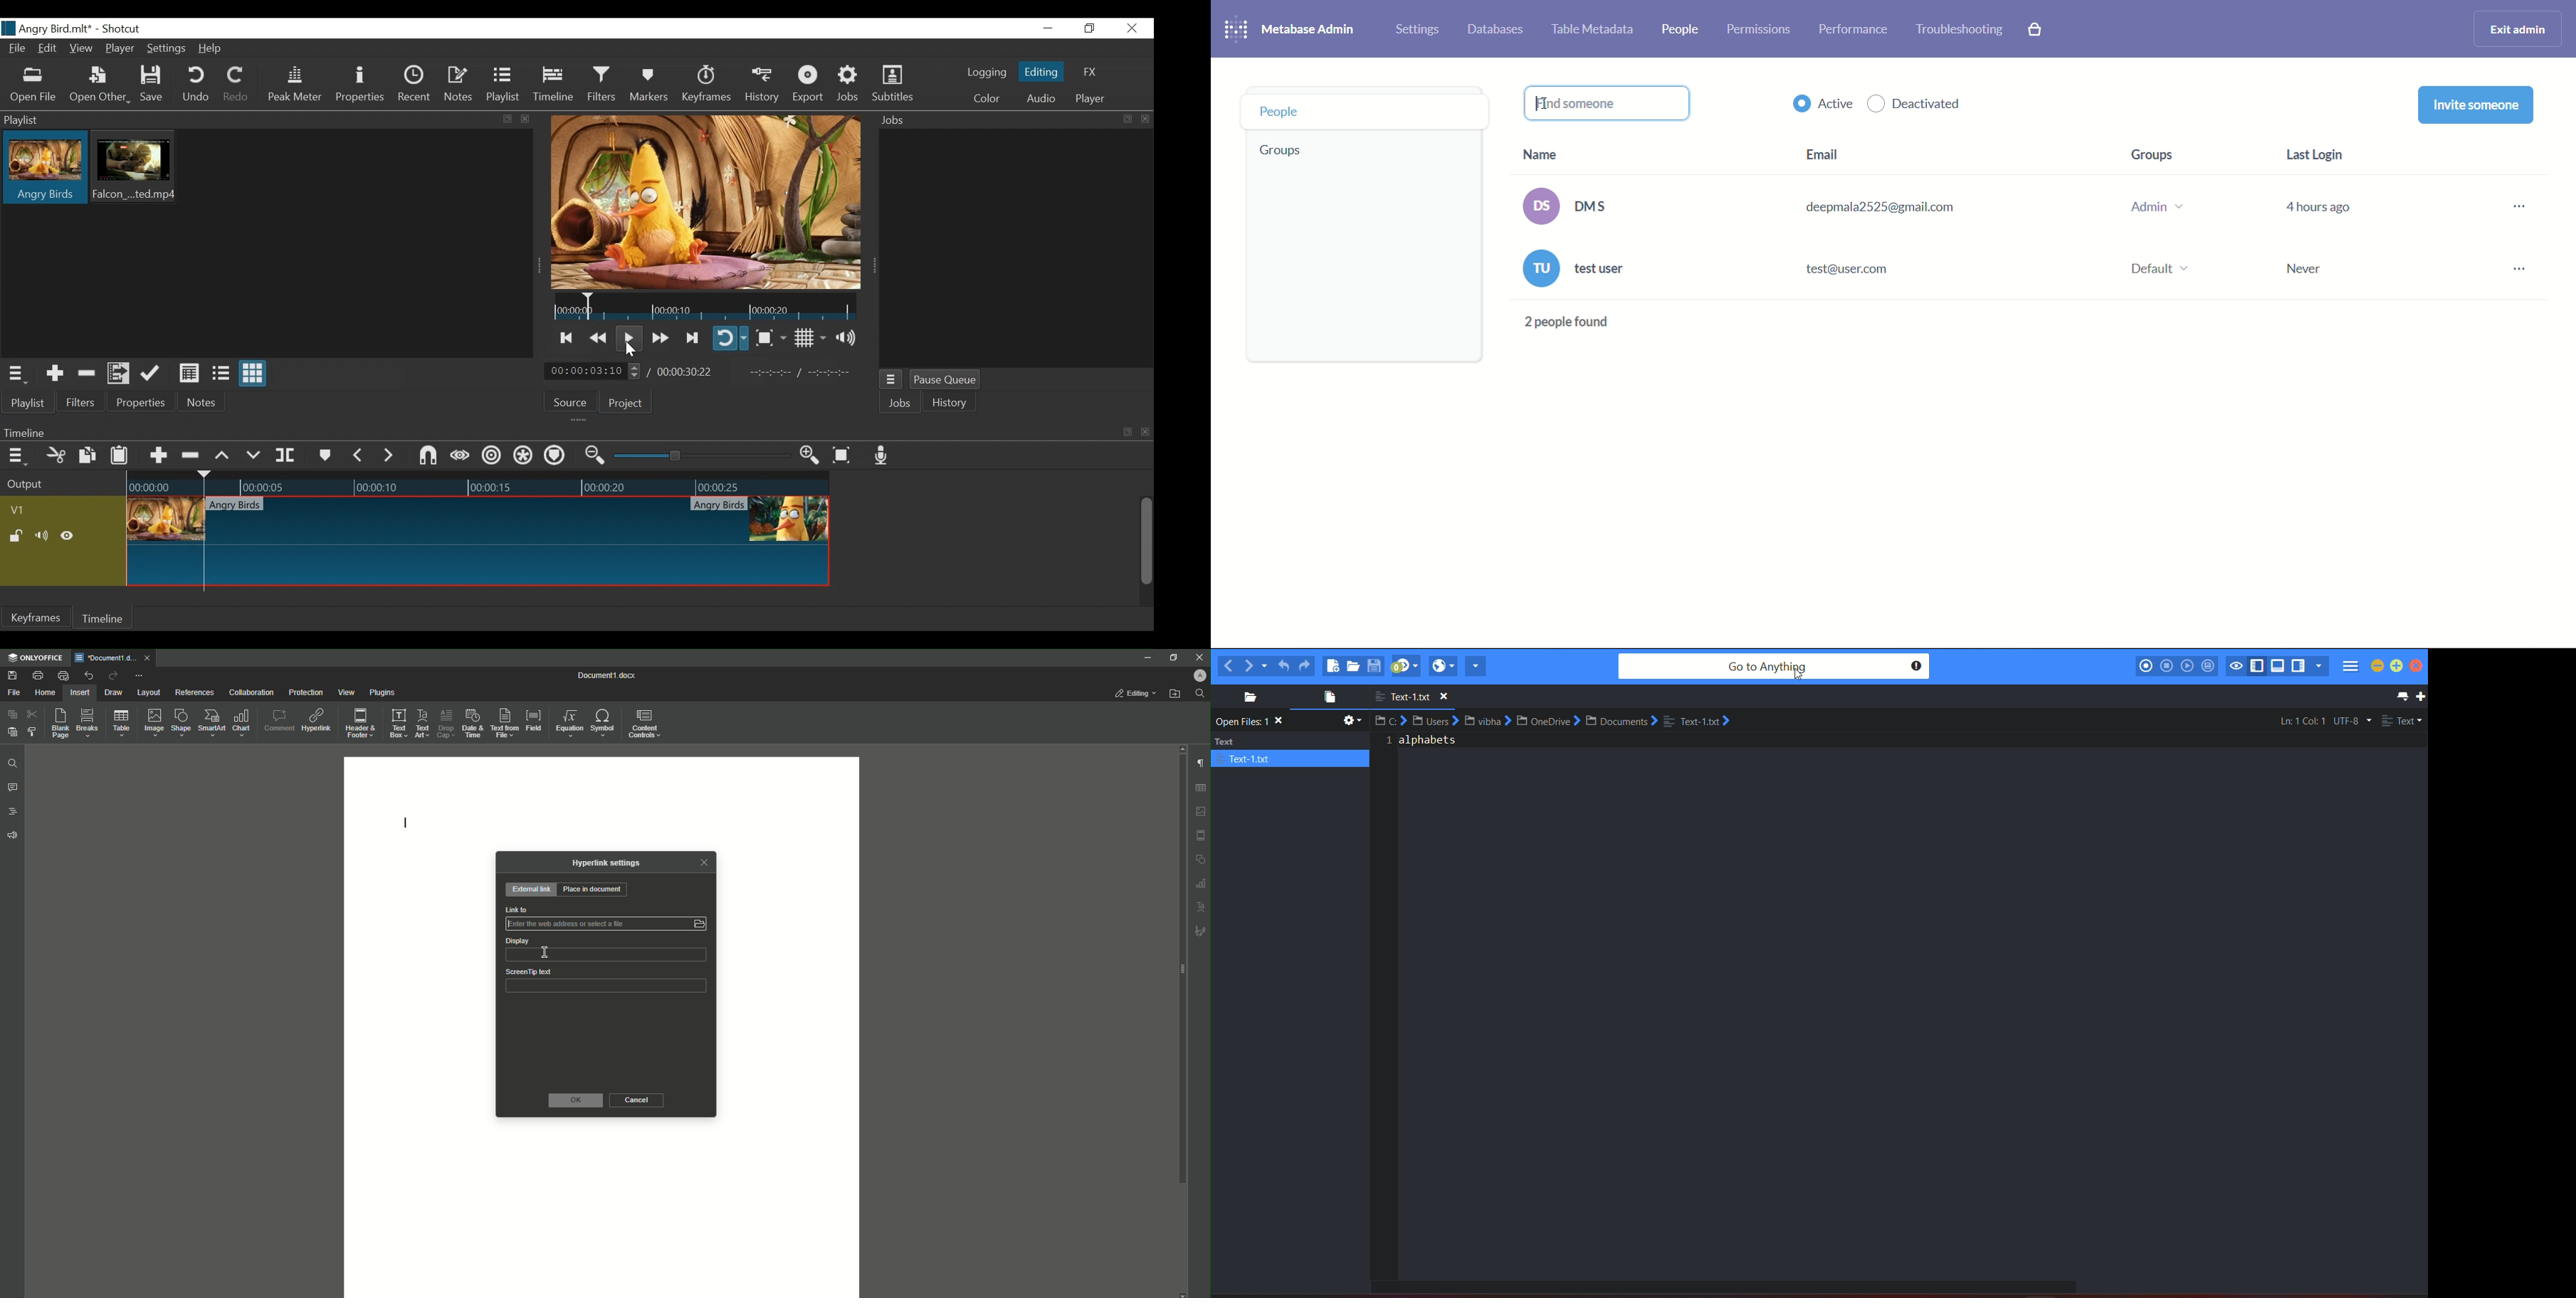 This screenshot has width=2576, height=1316. What do you see at coordinates (591, 371) in the screenshot?
I see `Current position` at bounding box center [591, 371].